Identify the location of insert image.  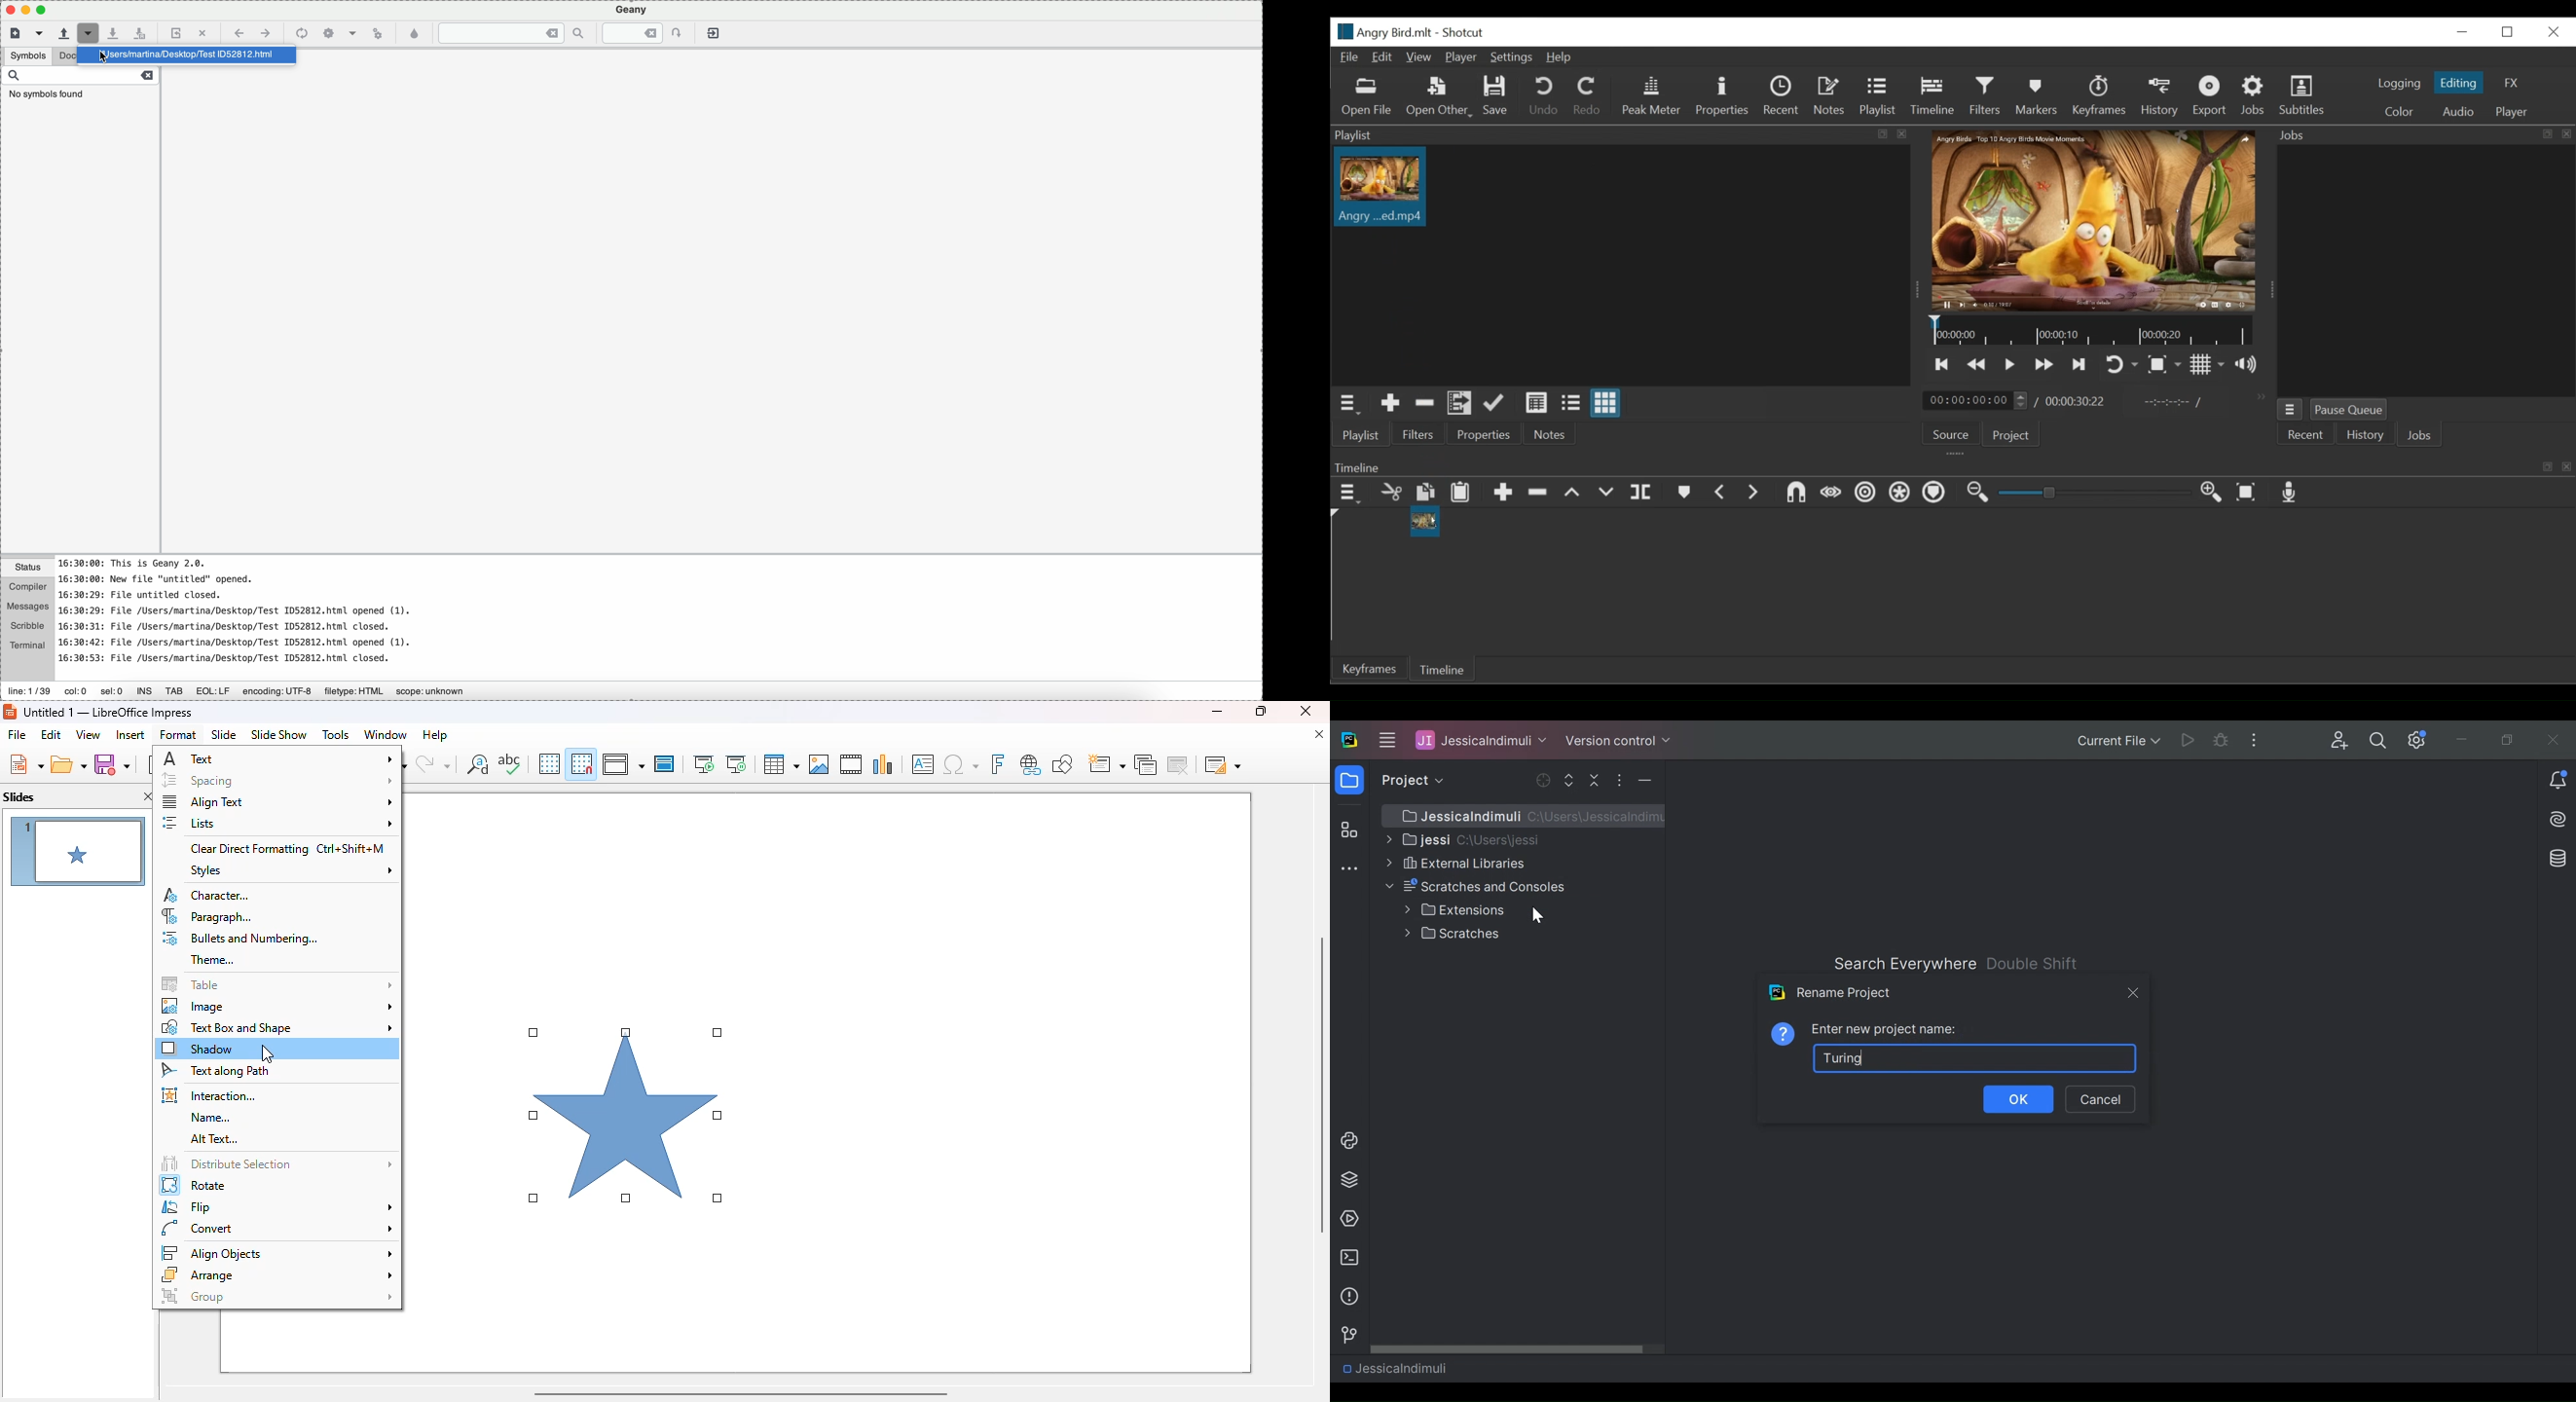
(819, 764).